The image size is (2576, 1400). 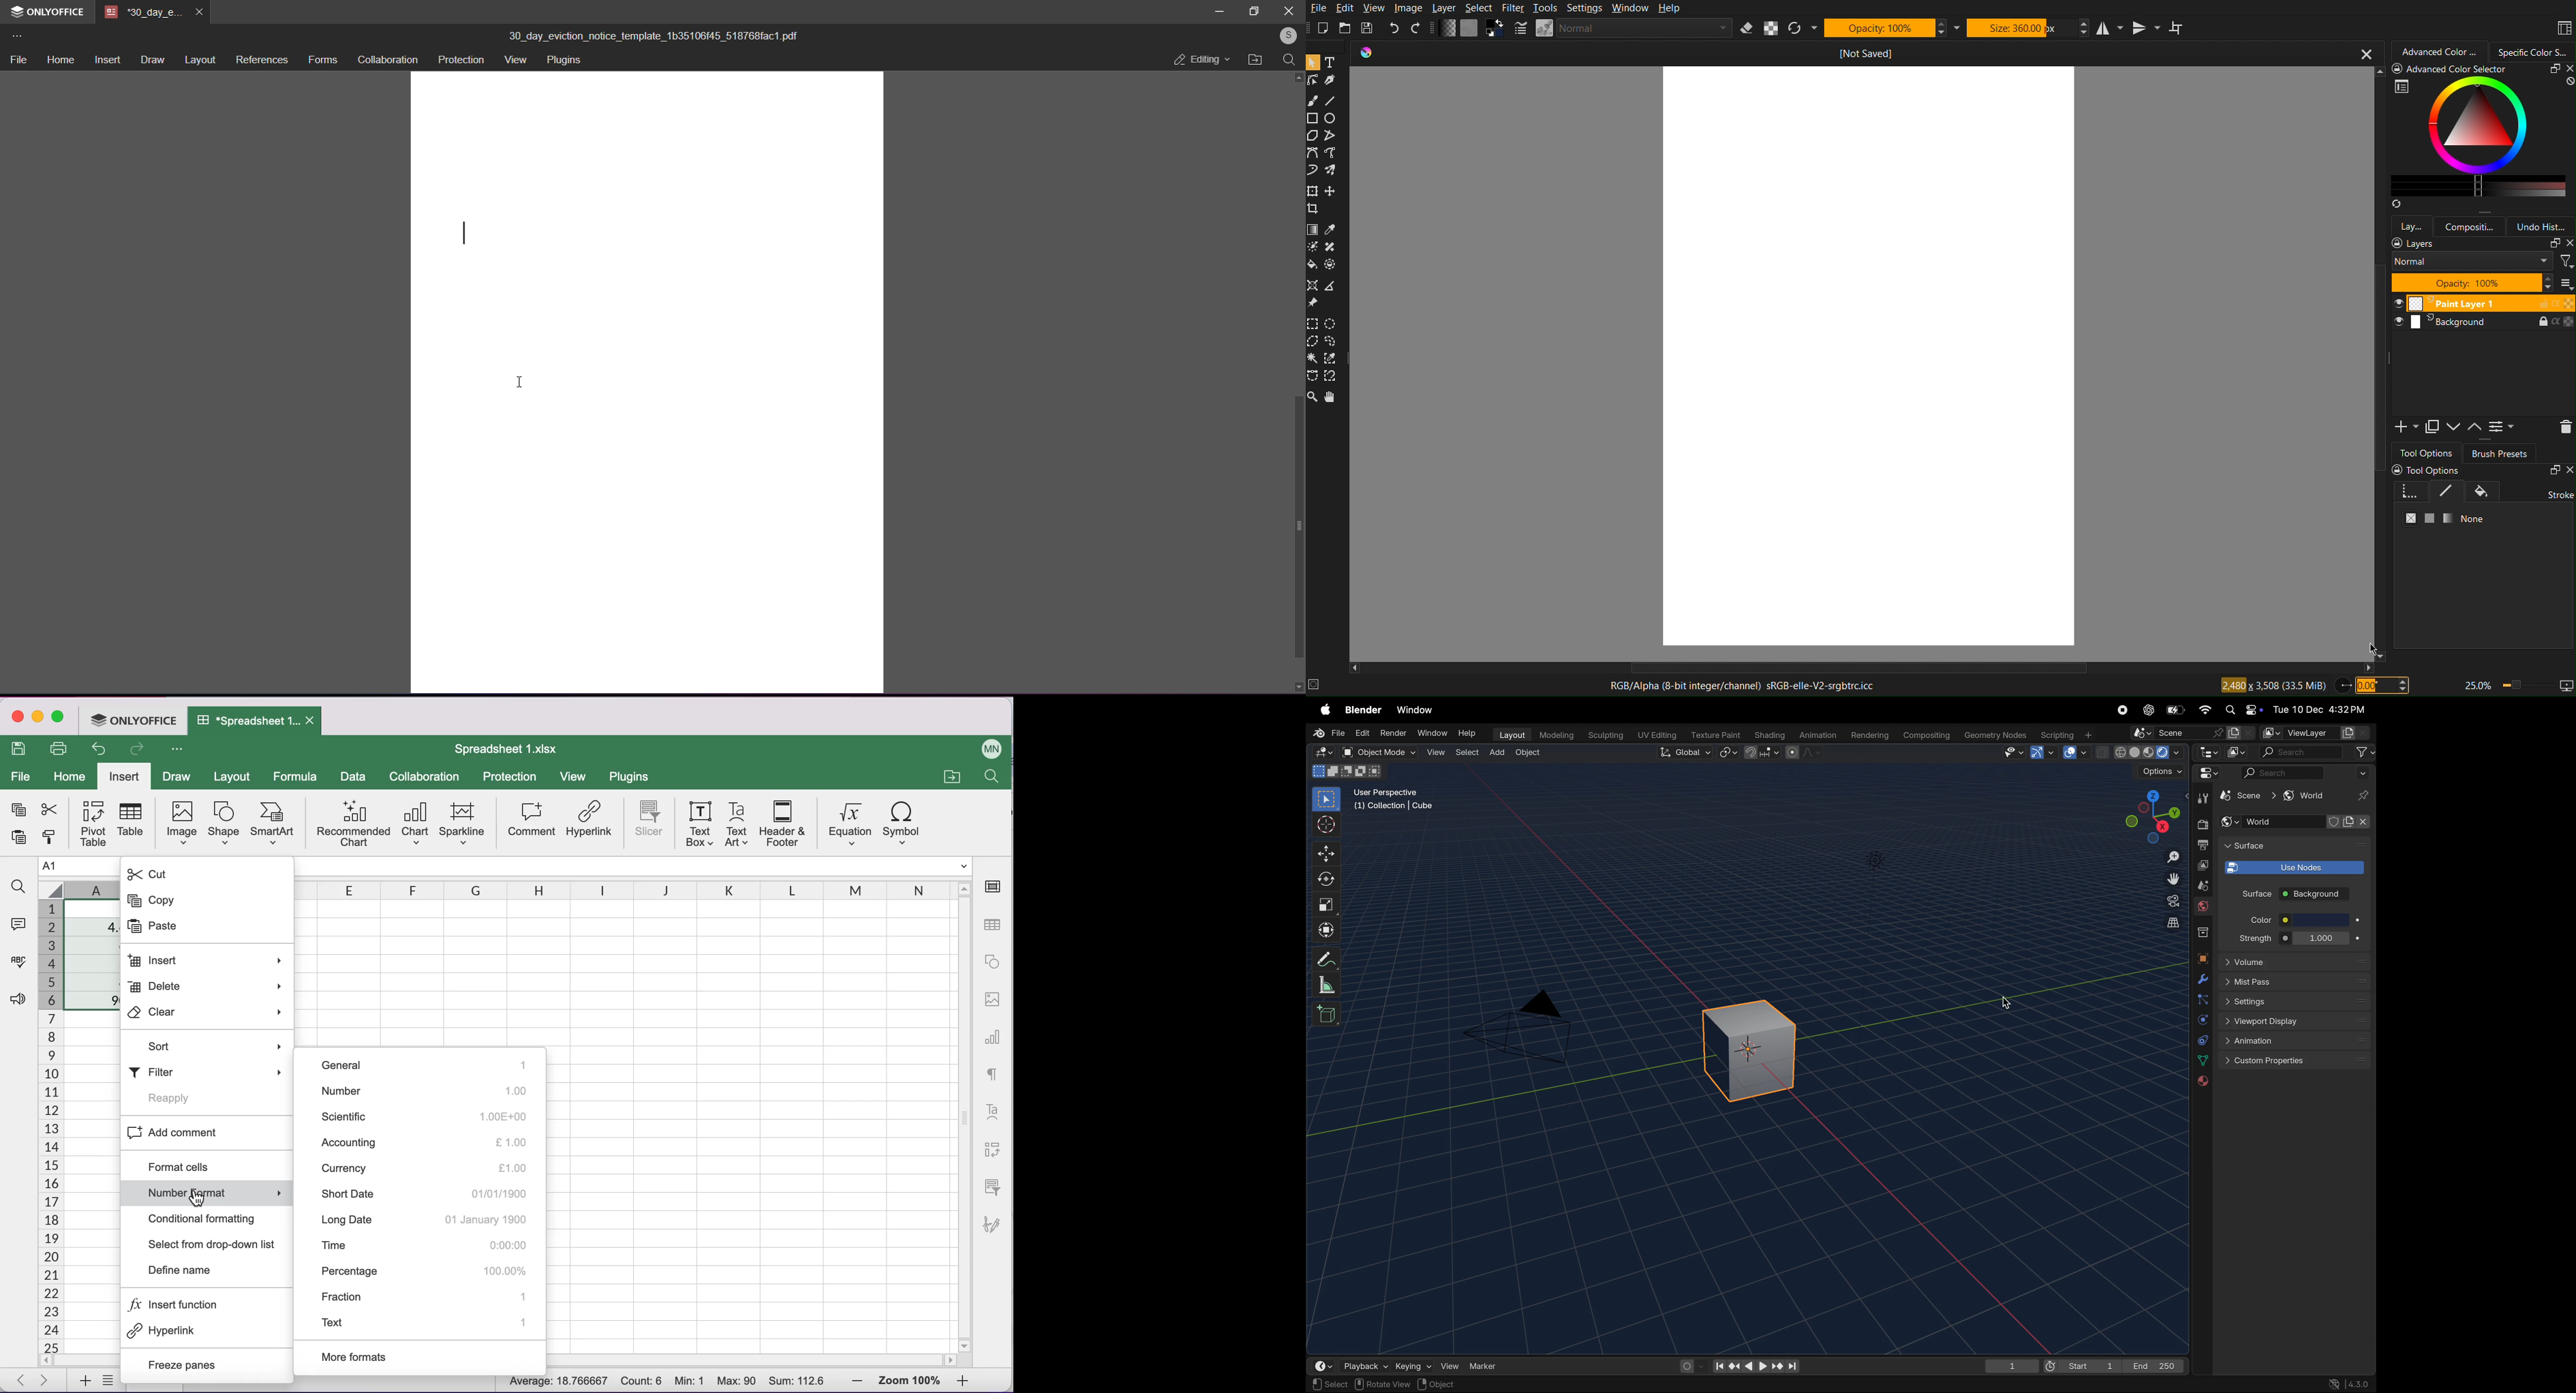 What do you see at coordinates (905, 823) in the screenshot?
I see `symbol` at bounding box center [905, 823].